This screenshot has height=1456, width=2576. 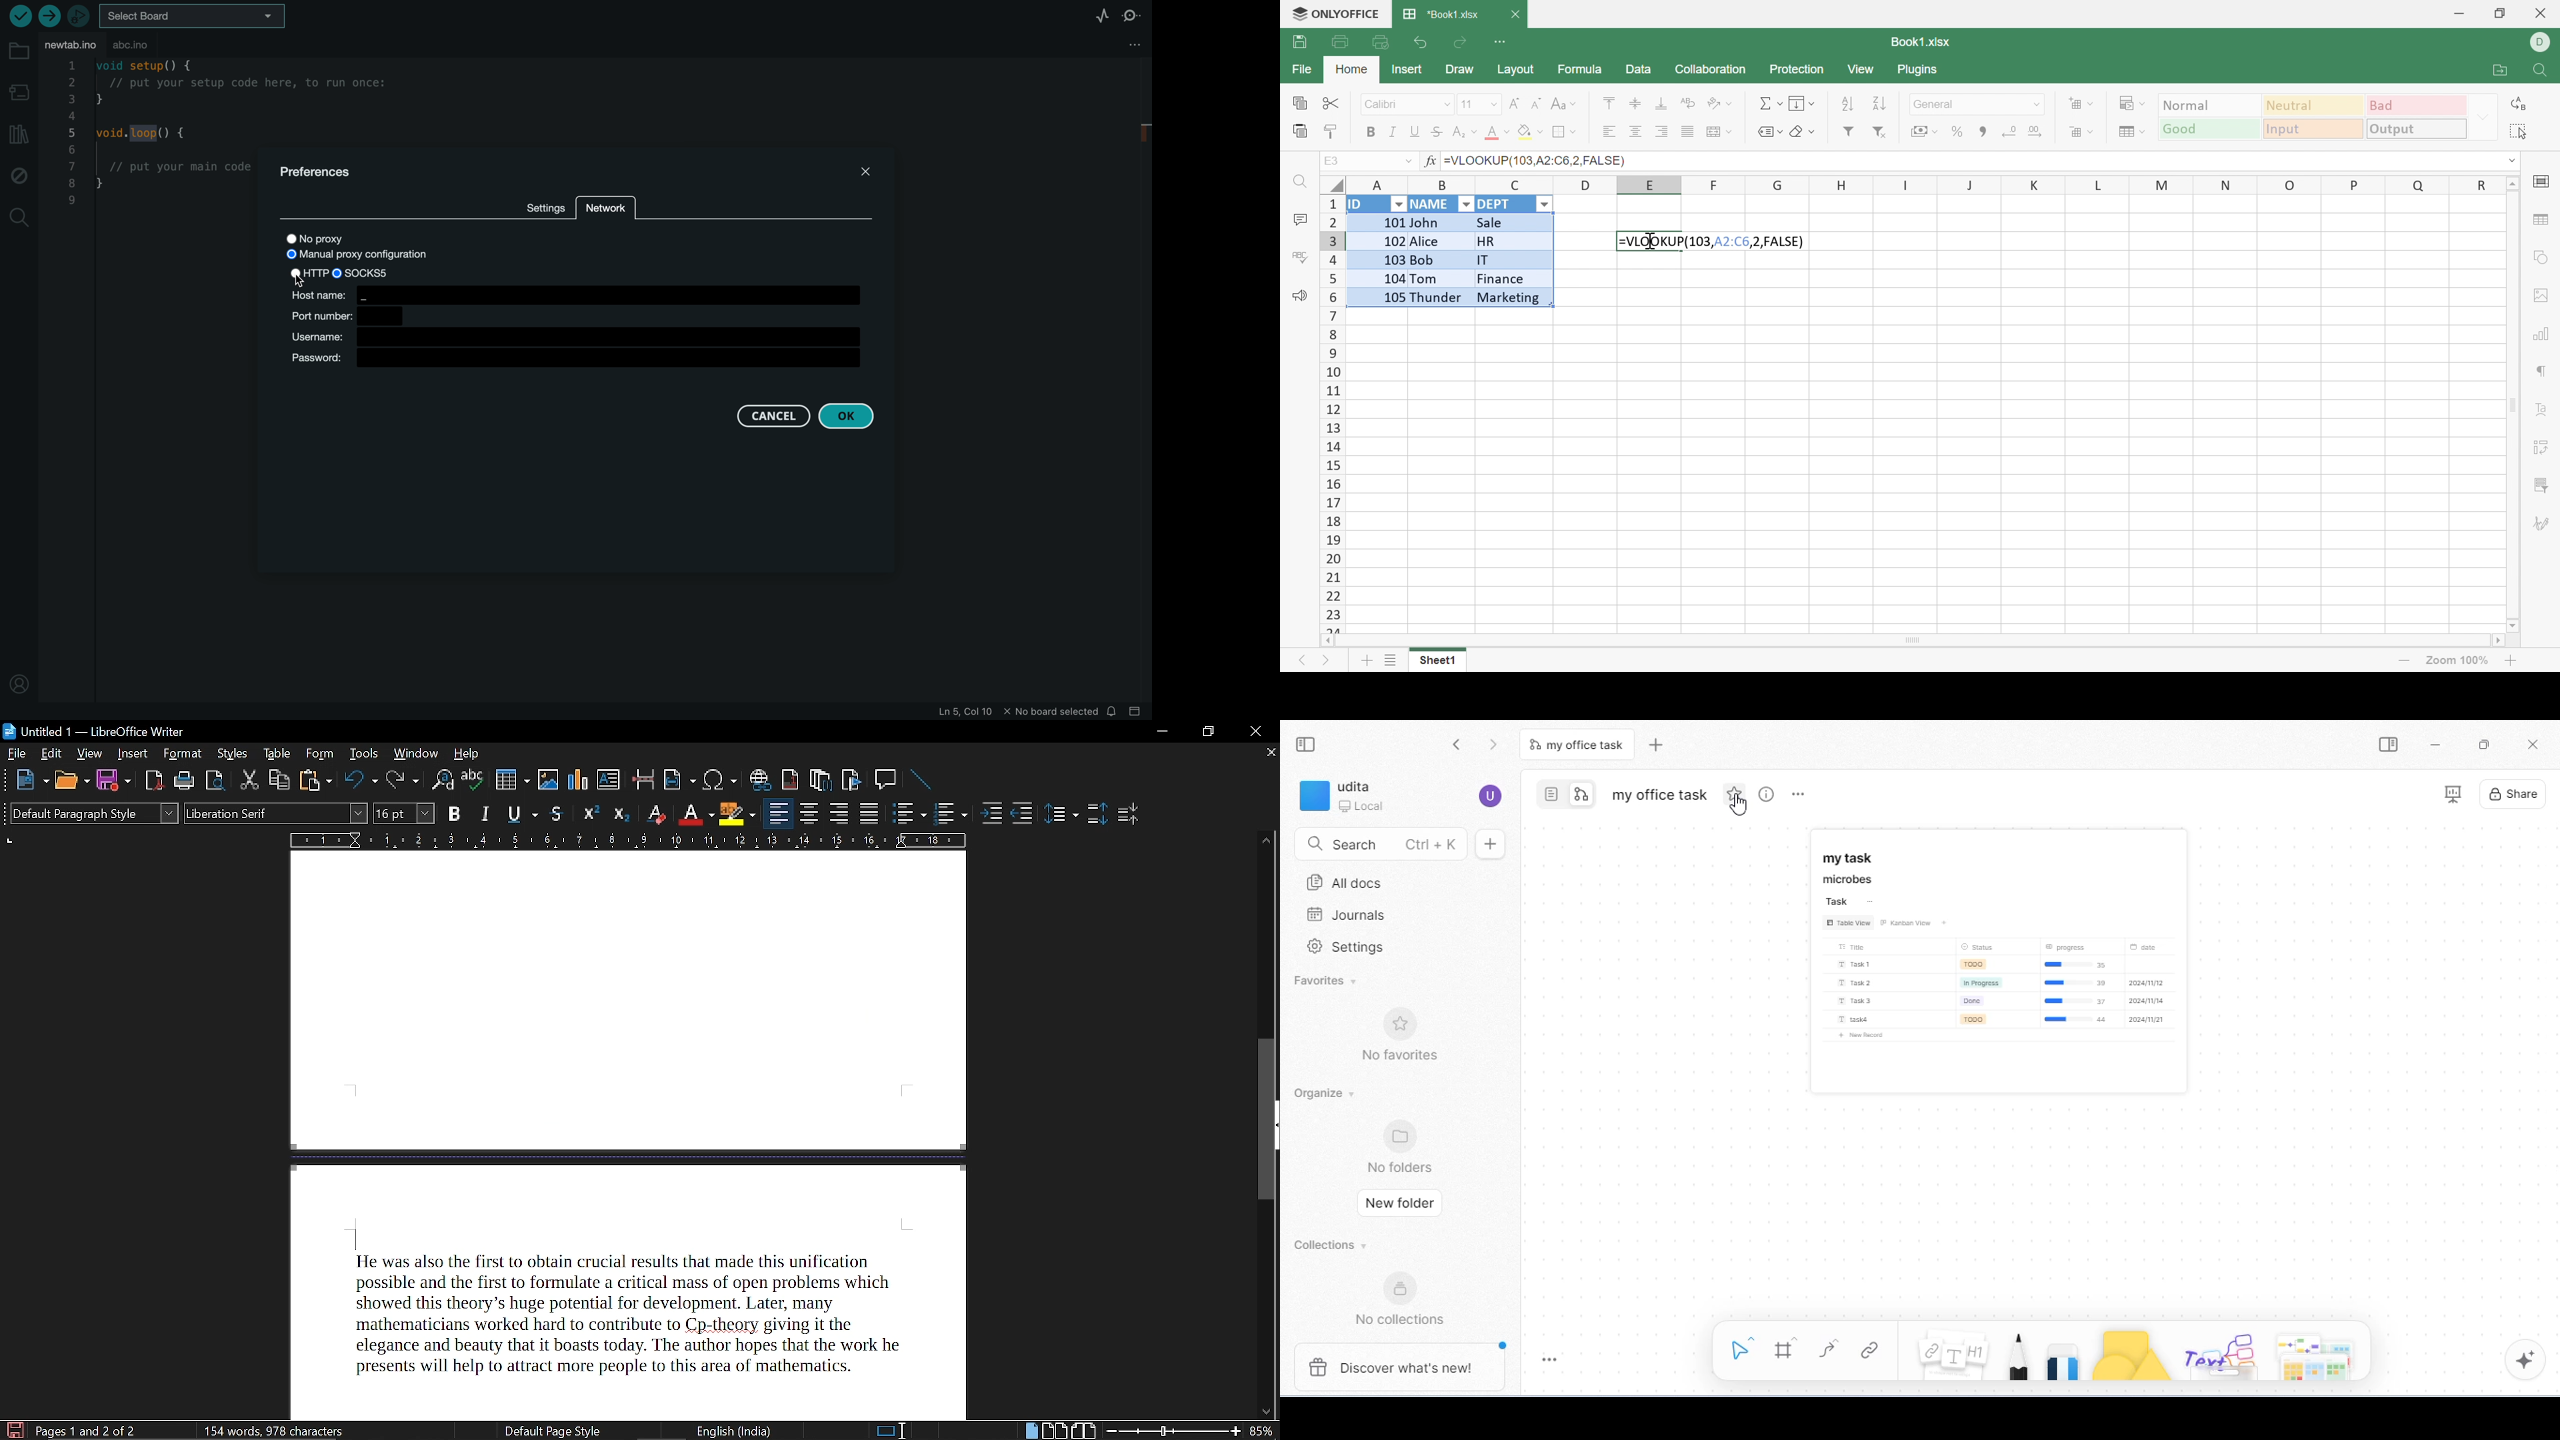 What do you see at coordinates (719, 1428) in the screenshot?
I see `Language: English(India)` at bounding box center [719, 1428].